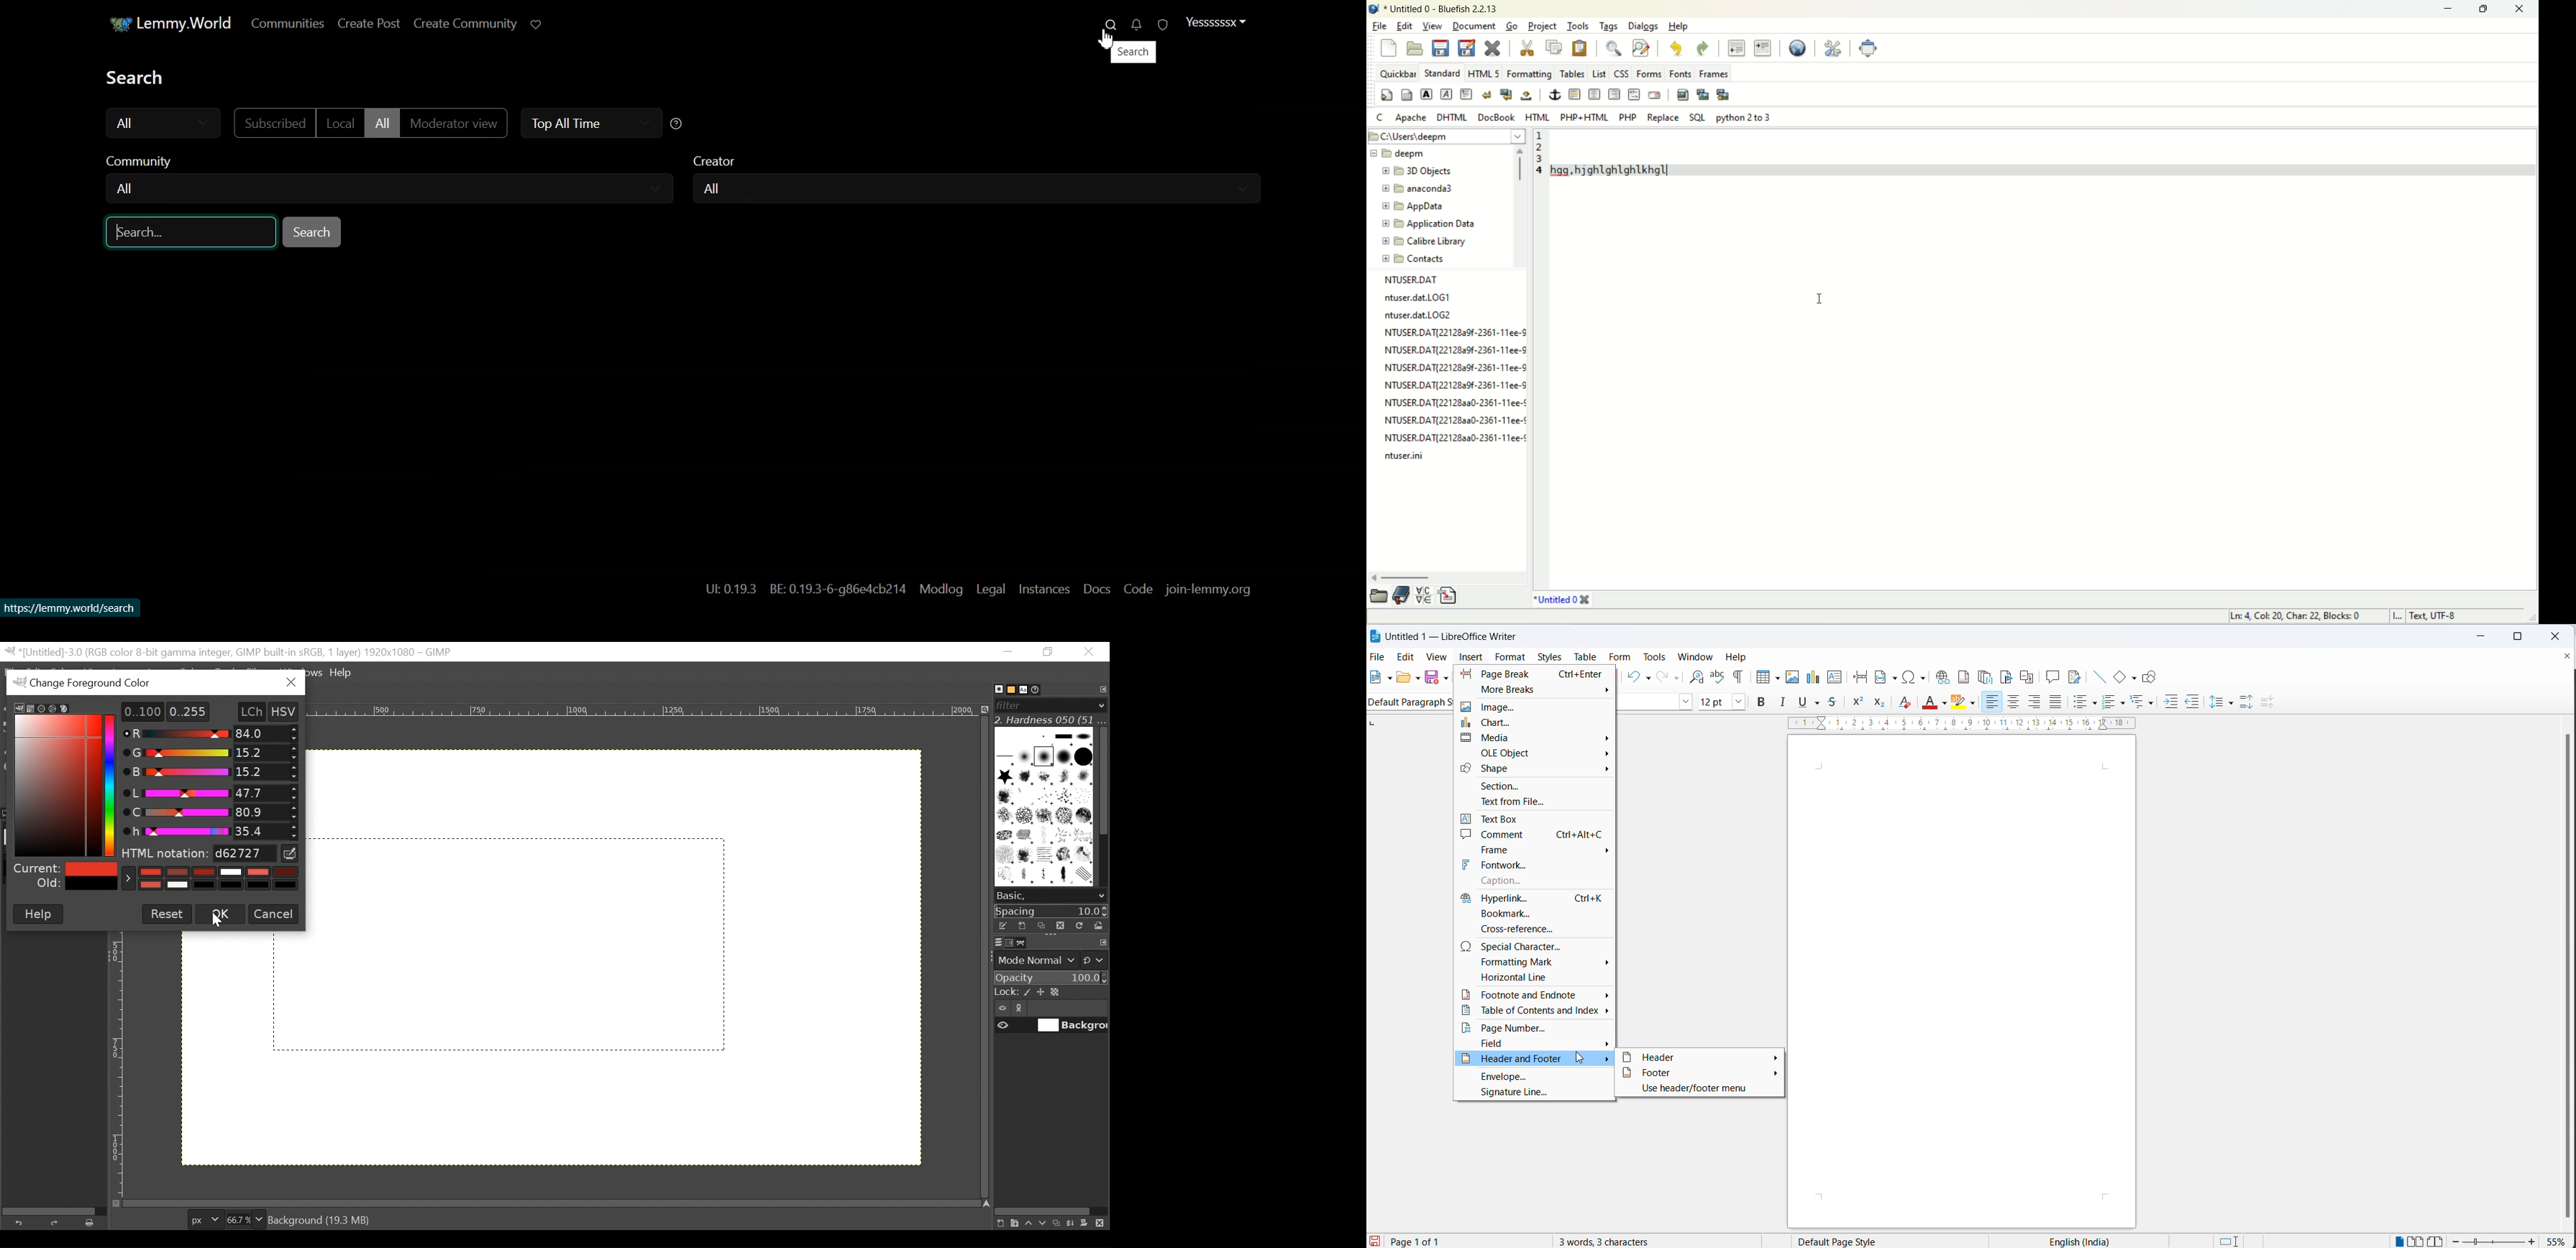  What do you see at coordinates (1210, 590) in the screenshot?
I see `join-lemmy.org` at bounding box center [1210, 590].